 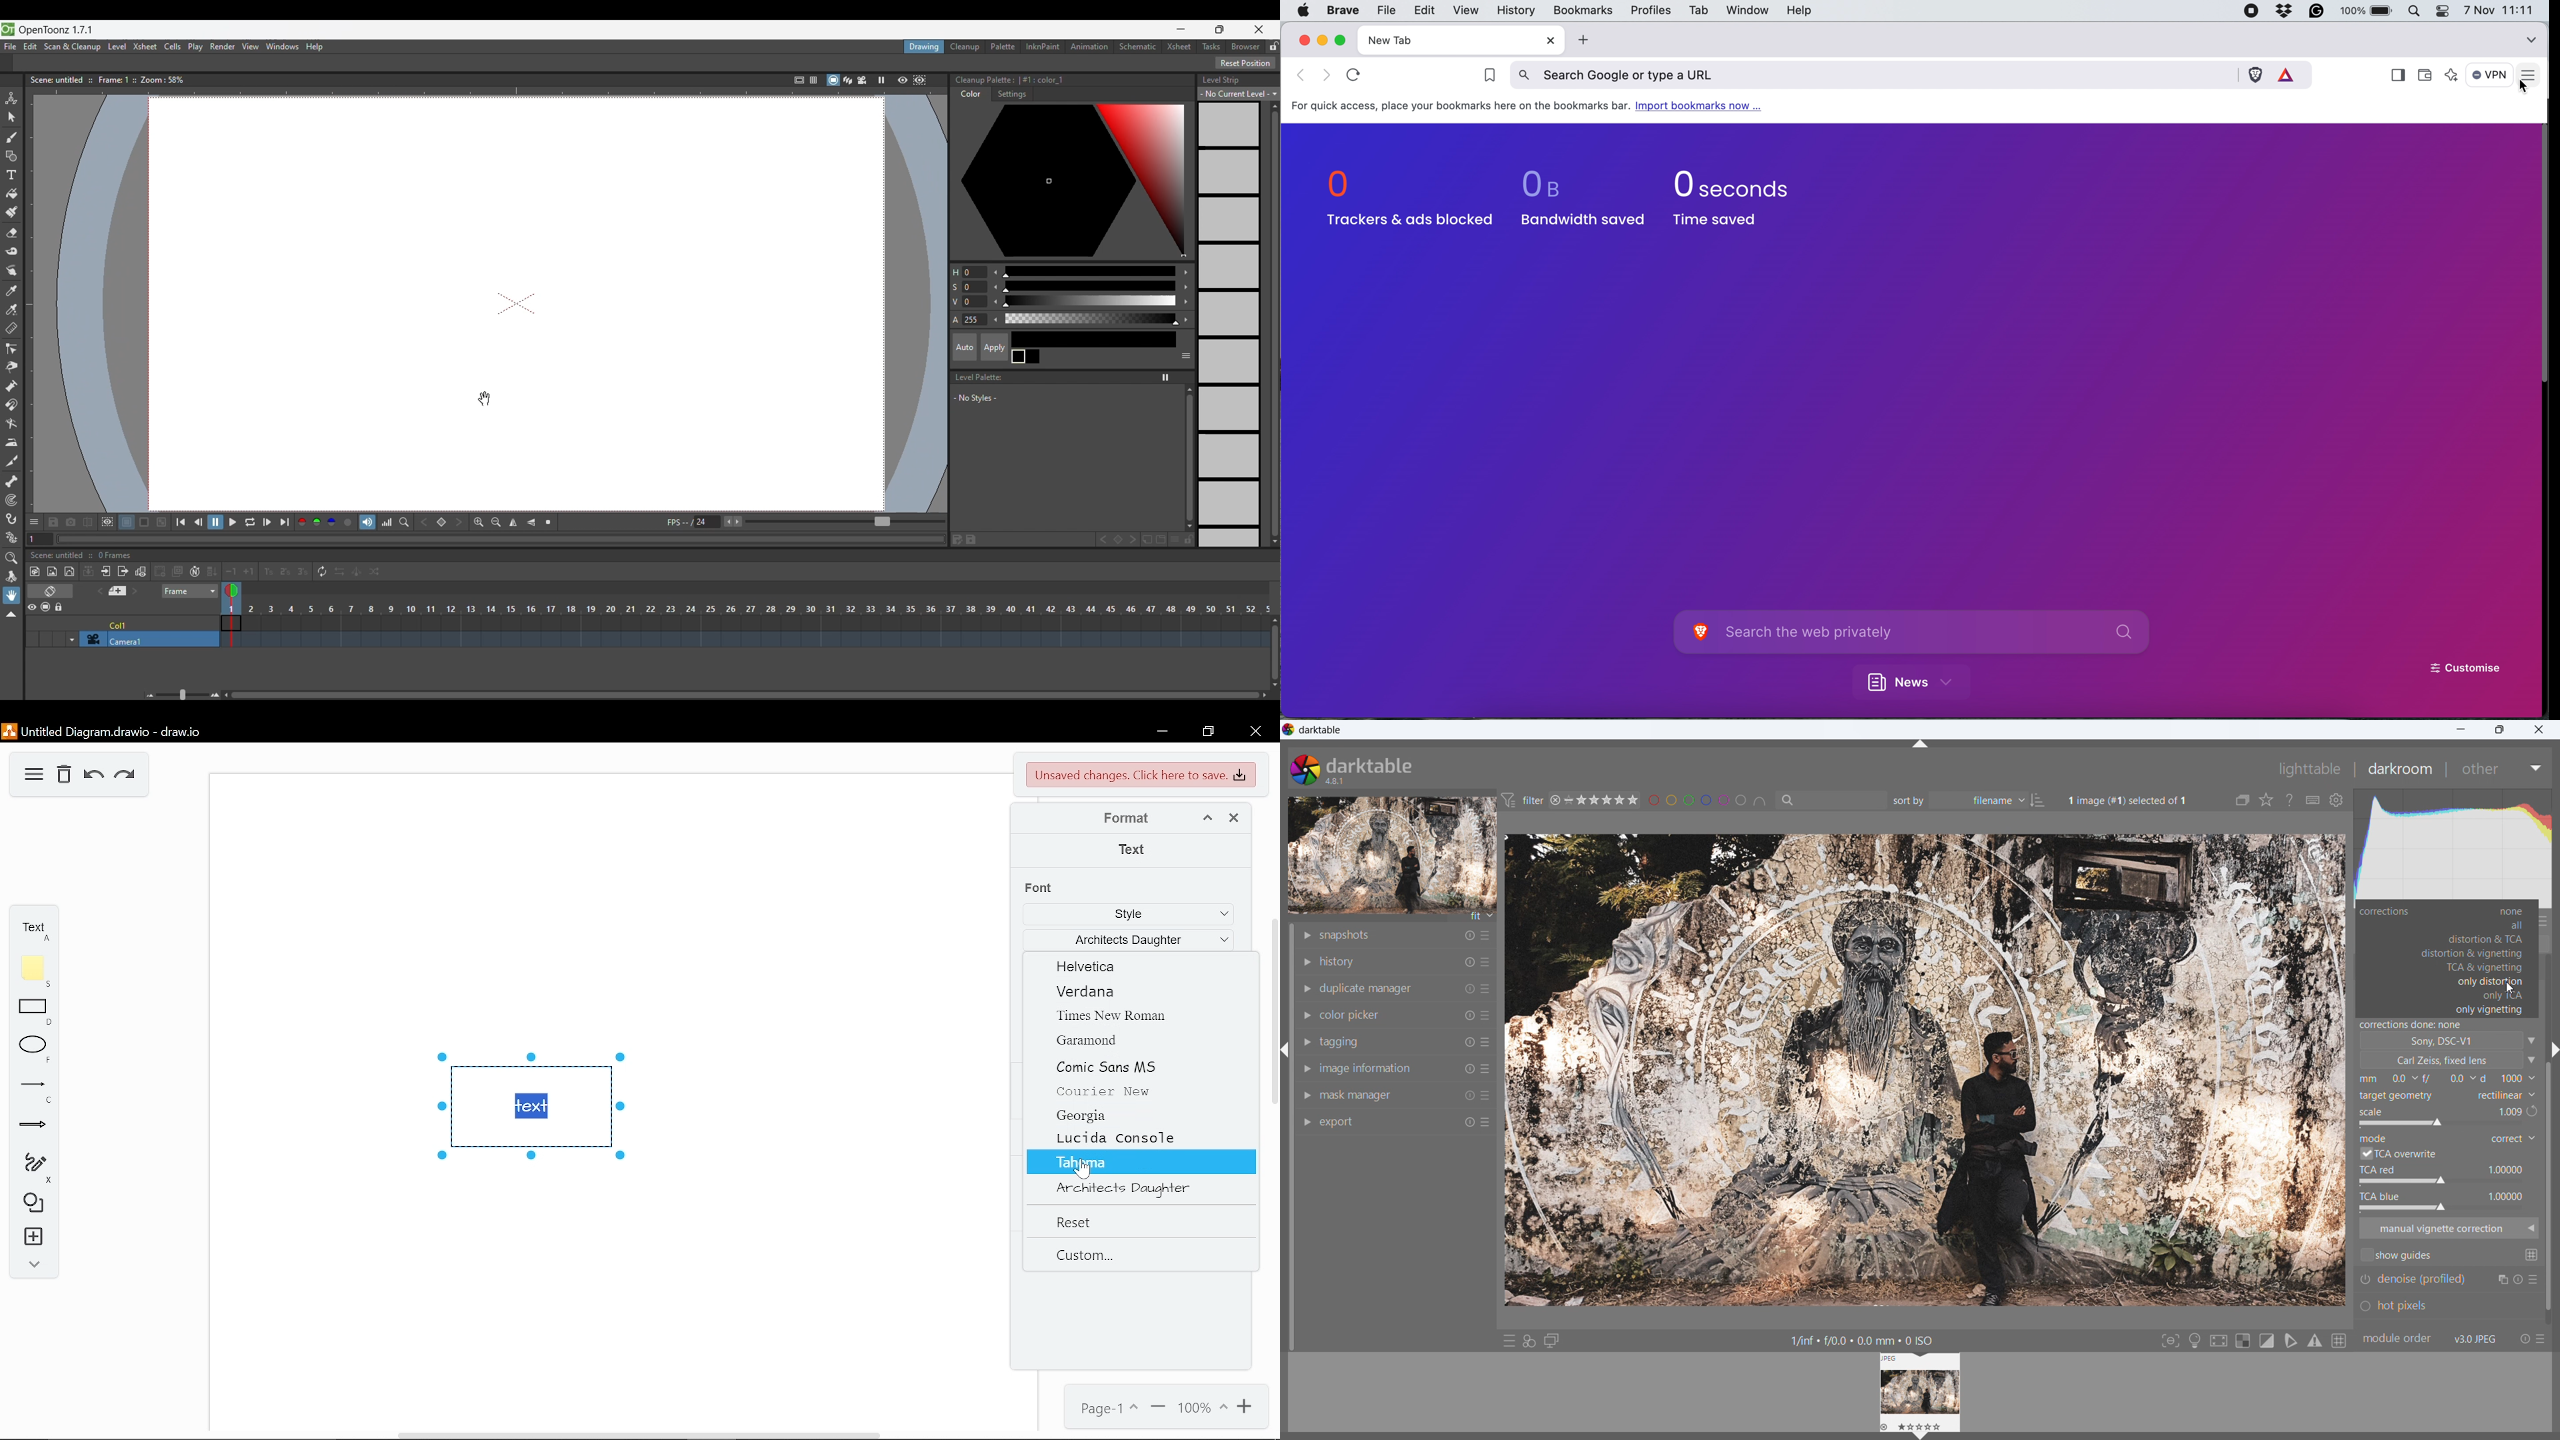 I want to click on collapse, so click(x=1206, y=818).